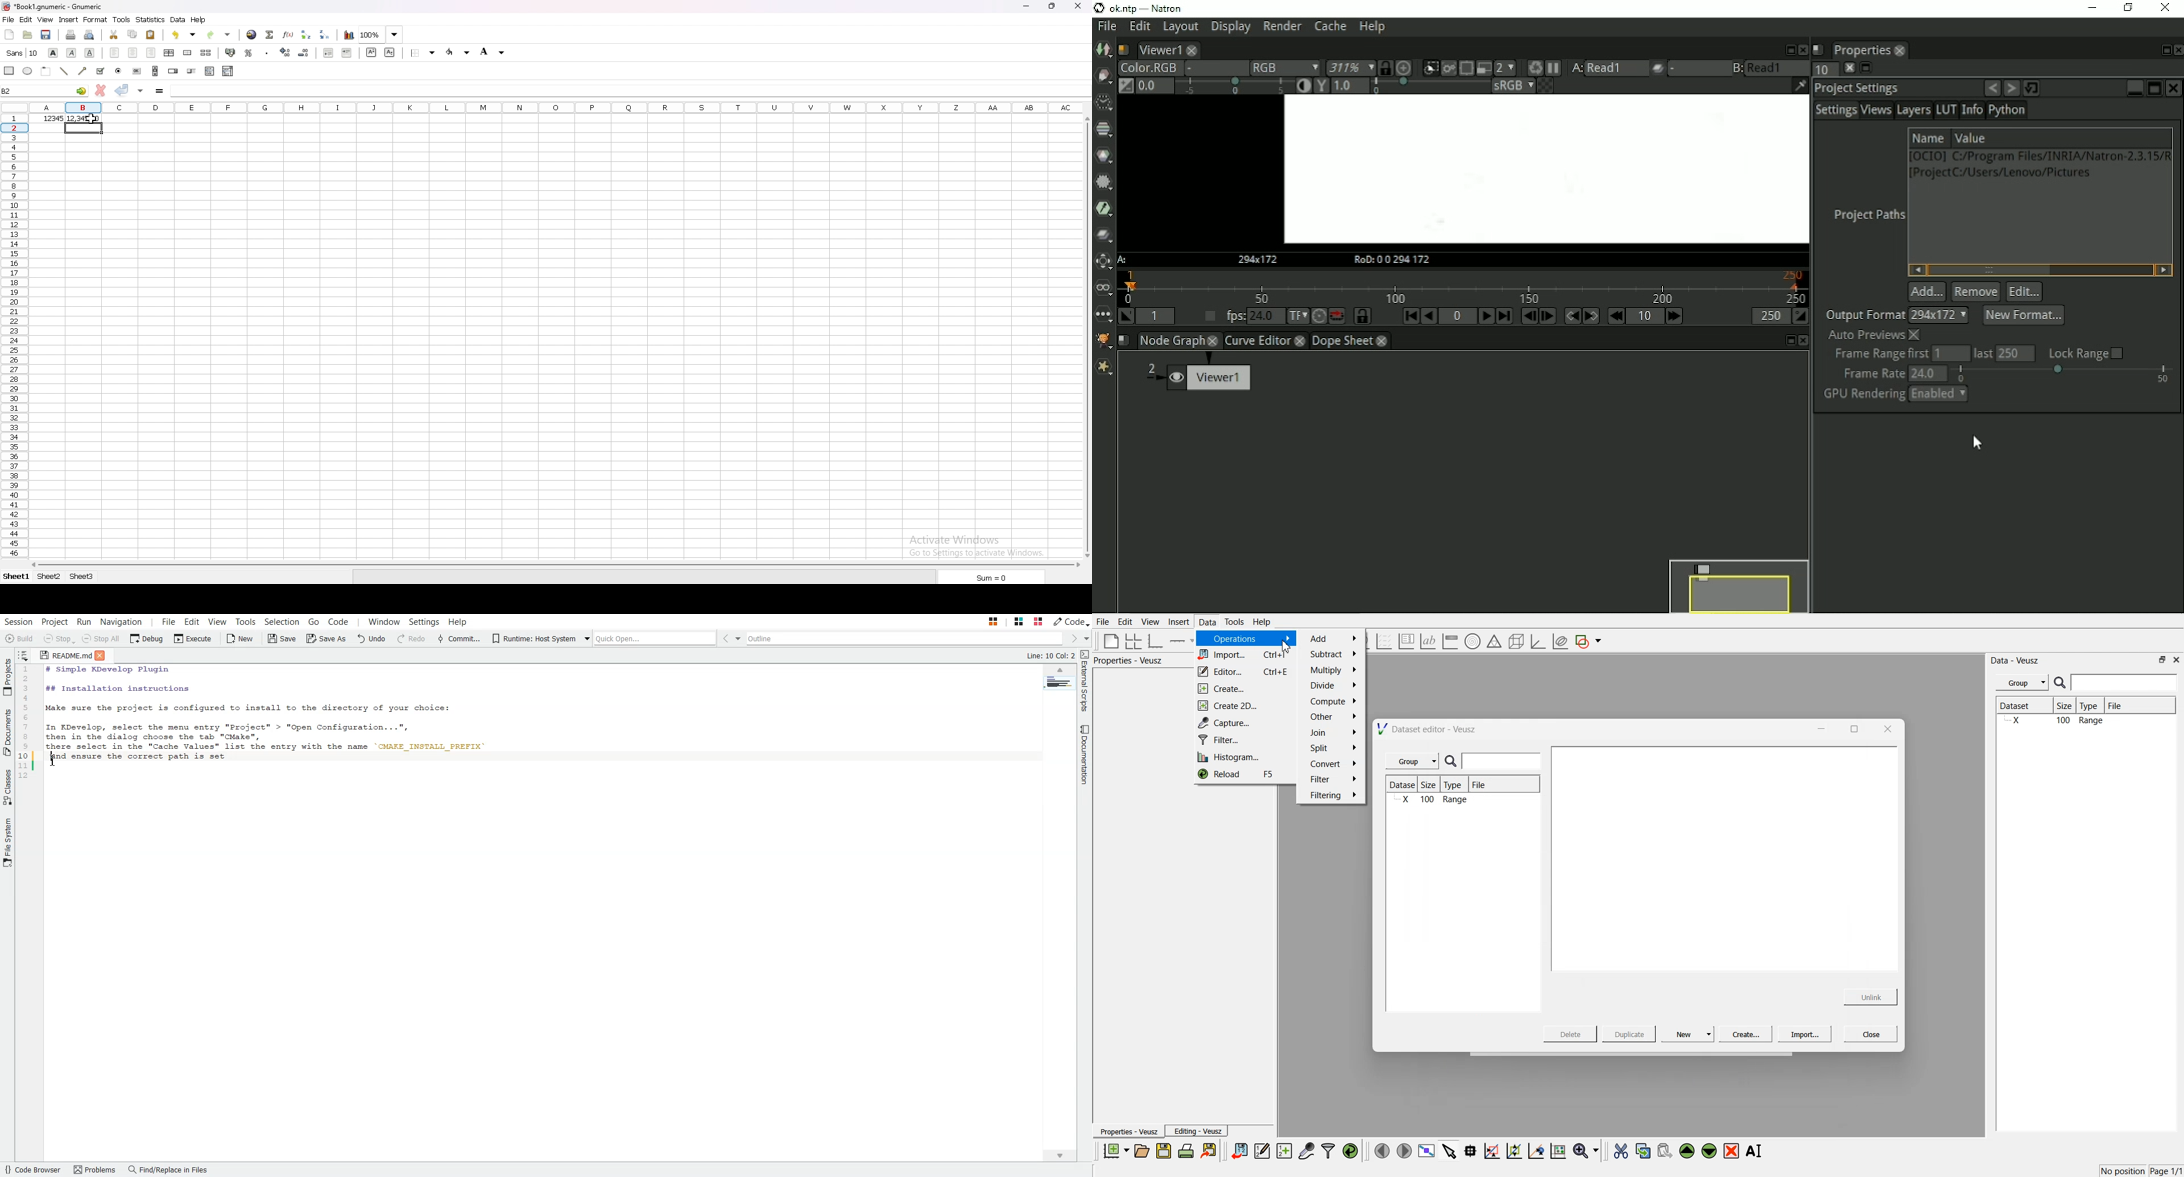 The width and height of the screenshot is (2184, 1204). Describe the element at coordinates (1051, 654) in the screenshot. I see `Line: 10 Col: 2` at that location.